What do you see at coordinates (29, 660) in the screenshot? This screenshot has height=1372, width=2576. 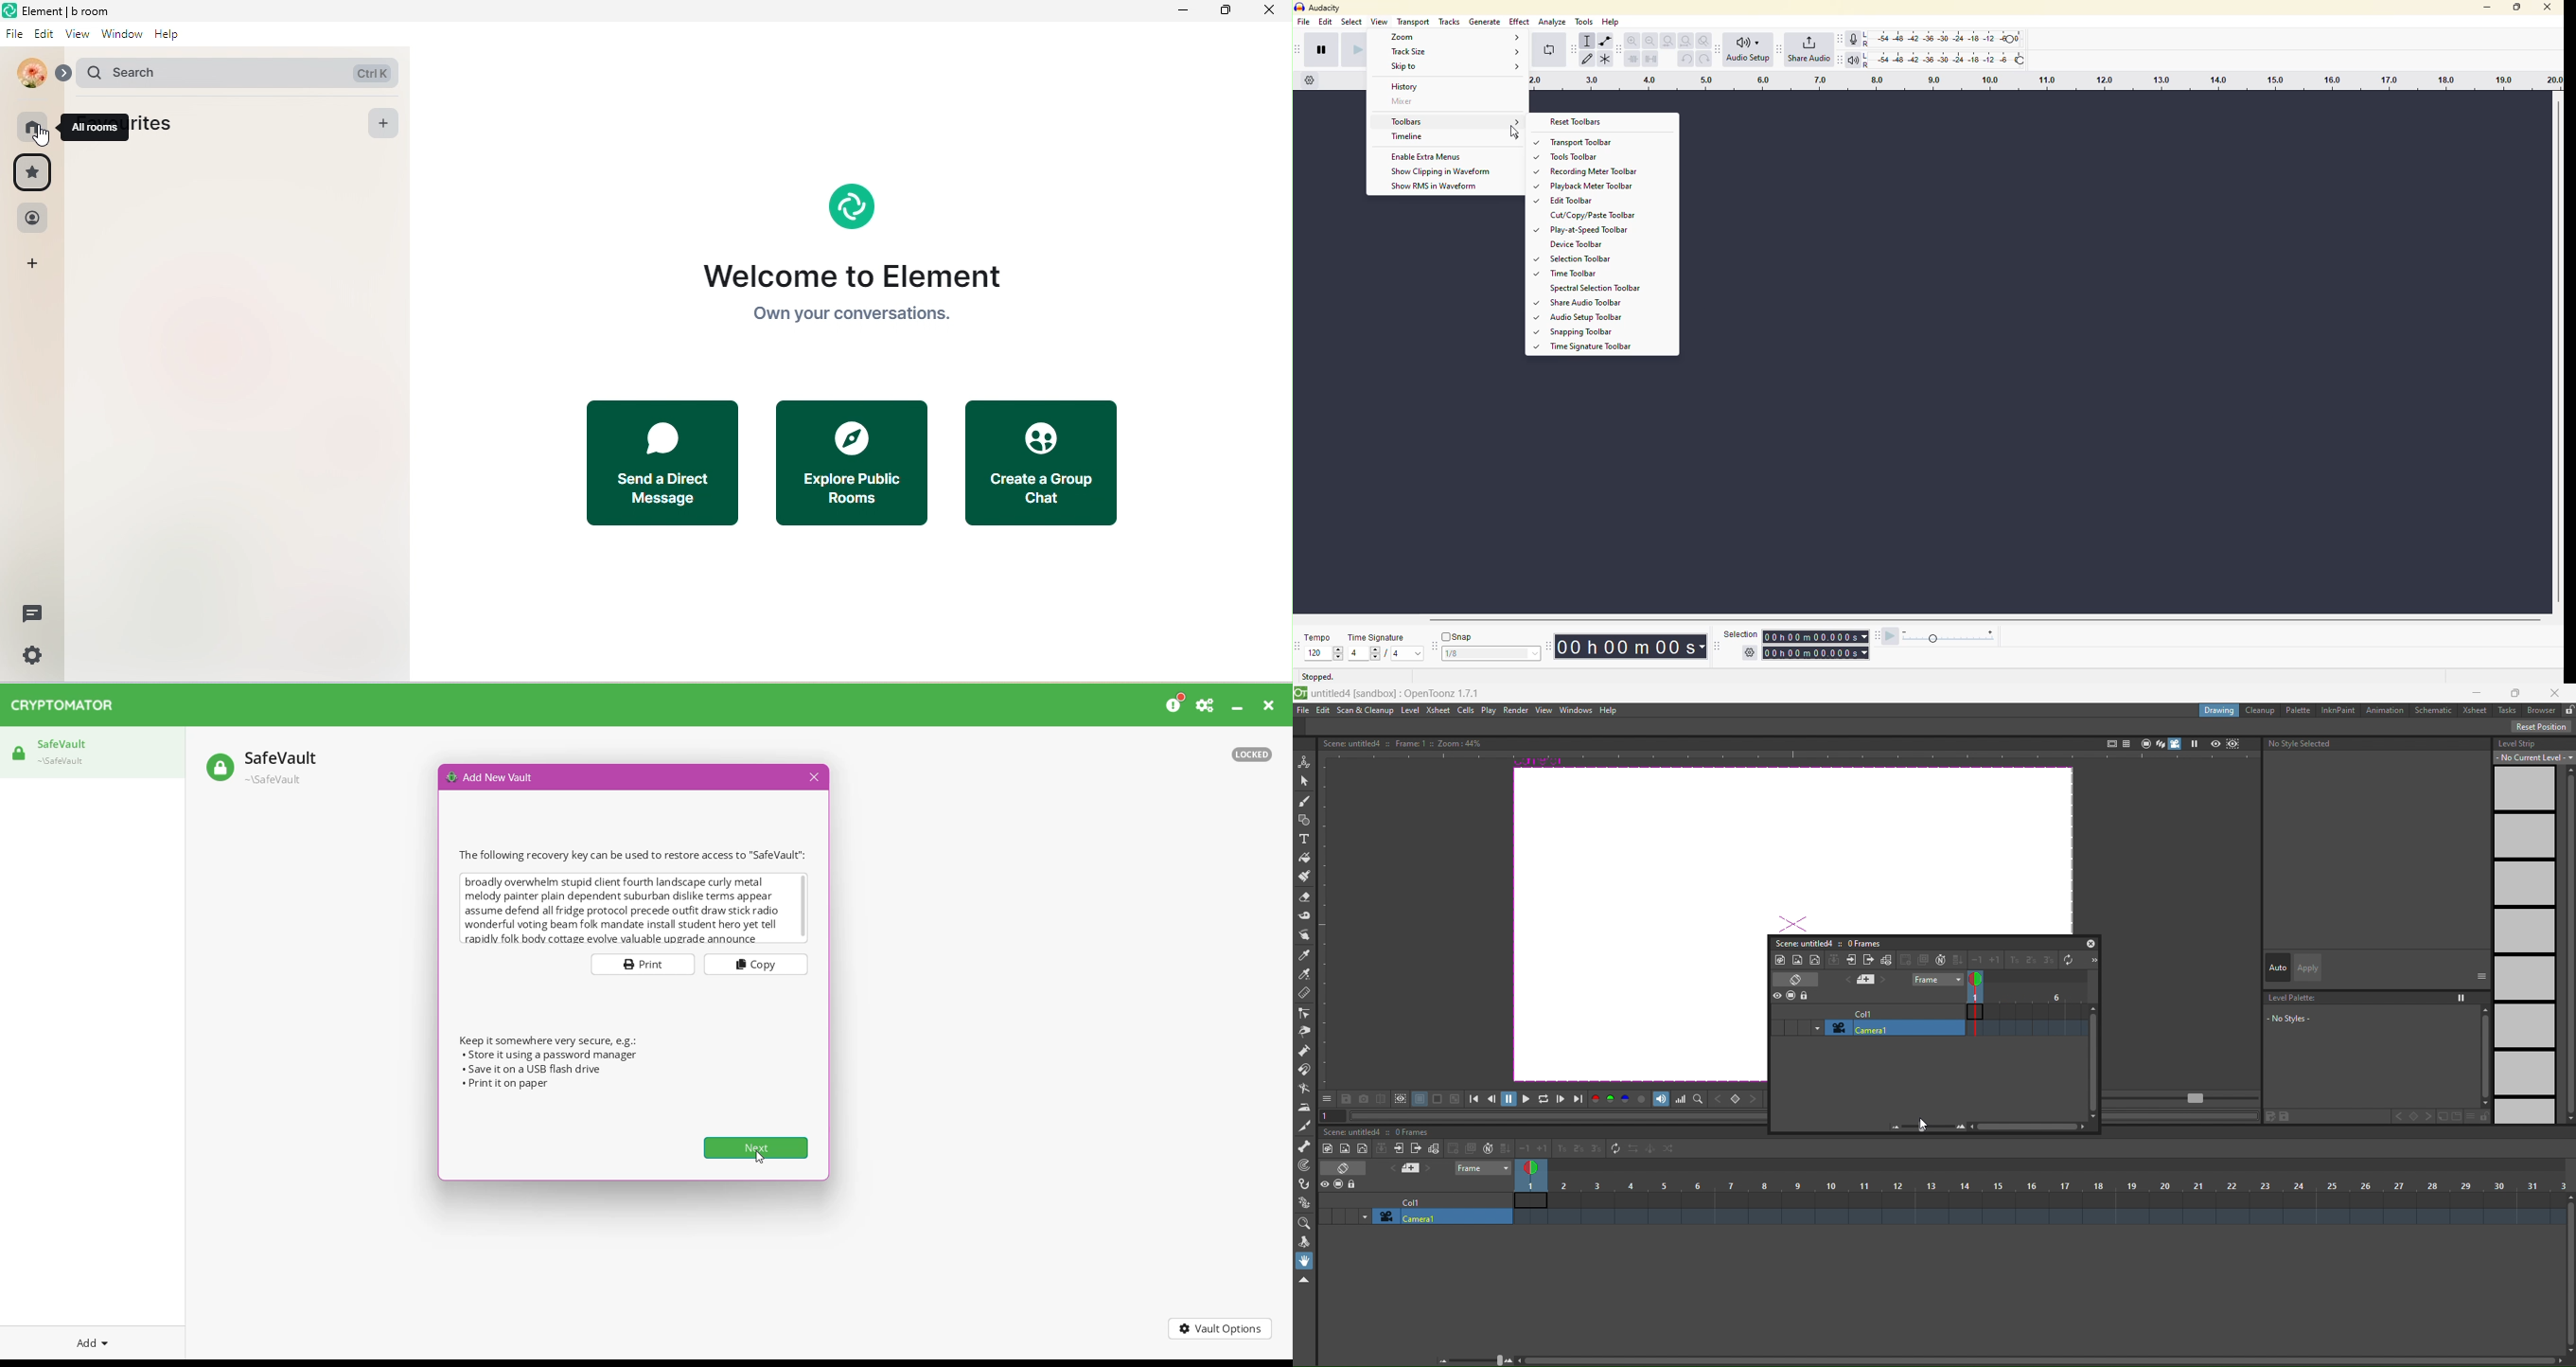 I see `setting` at bounding box center [29, 660].